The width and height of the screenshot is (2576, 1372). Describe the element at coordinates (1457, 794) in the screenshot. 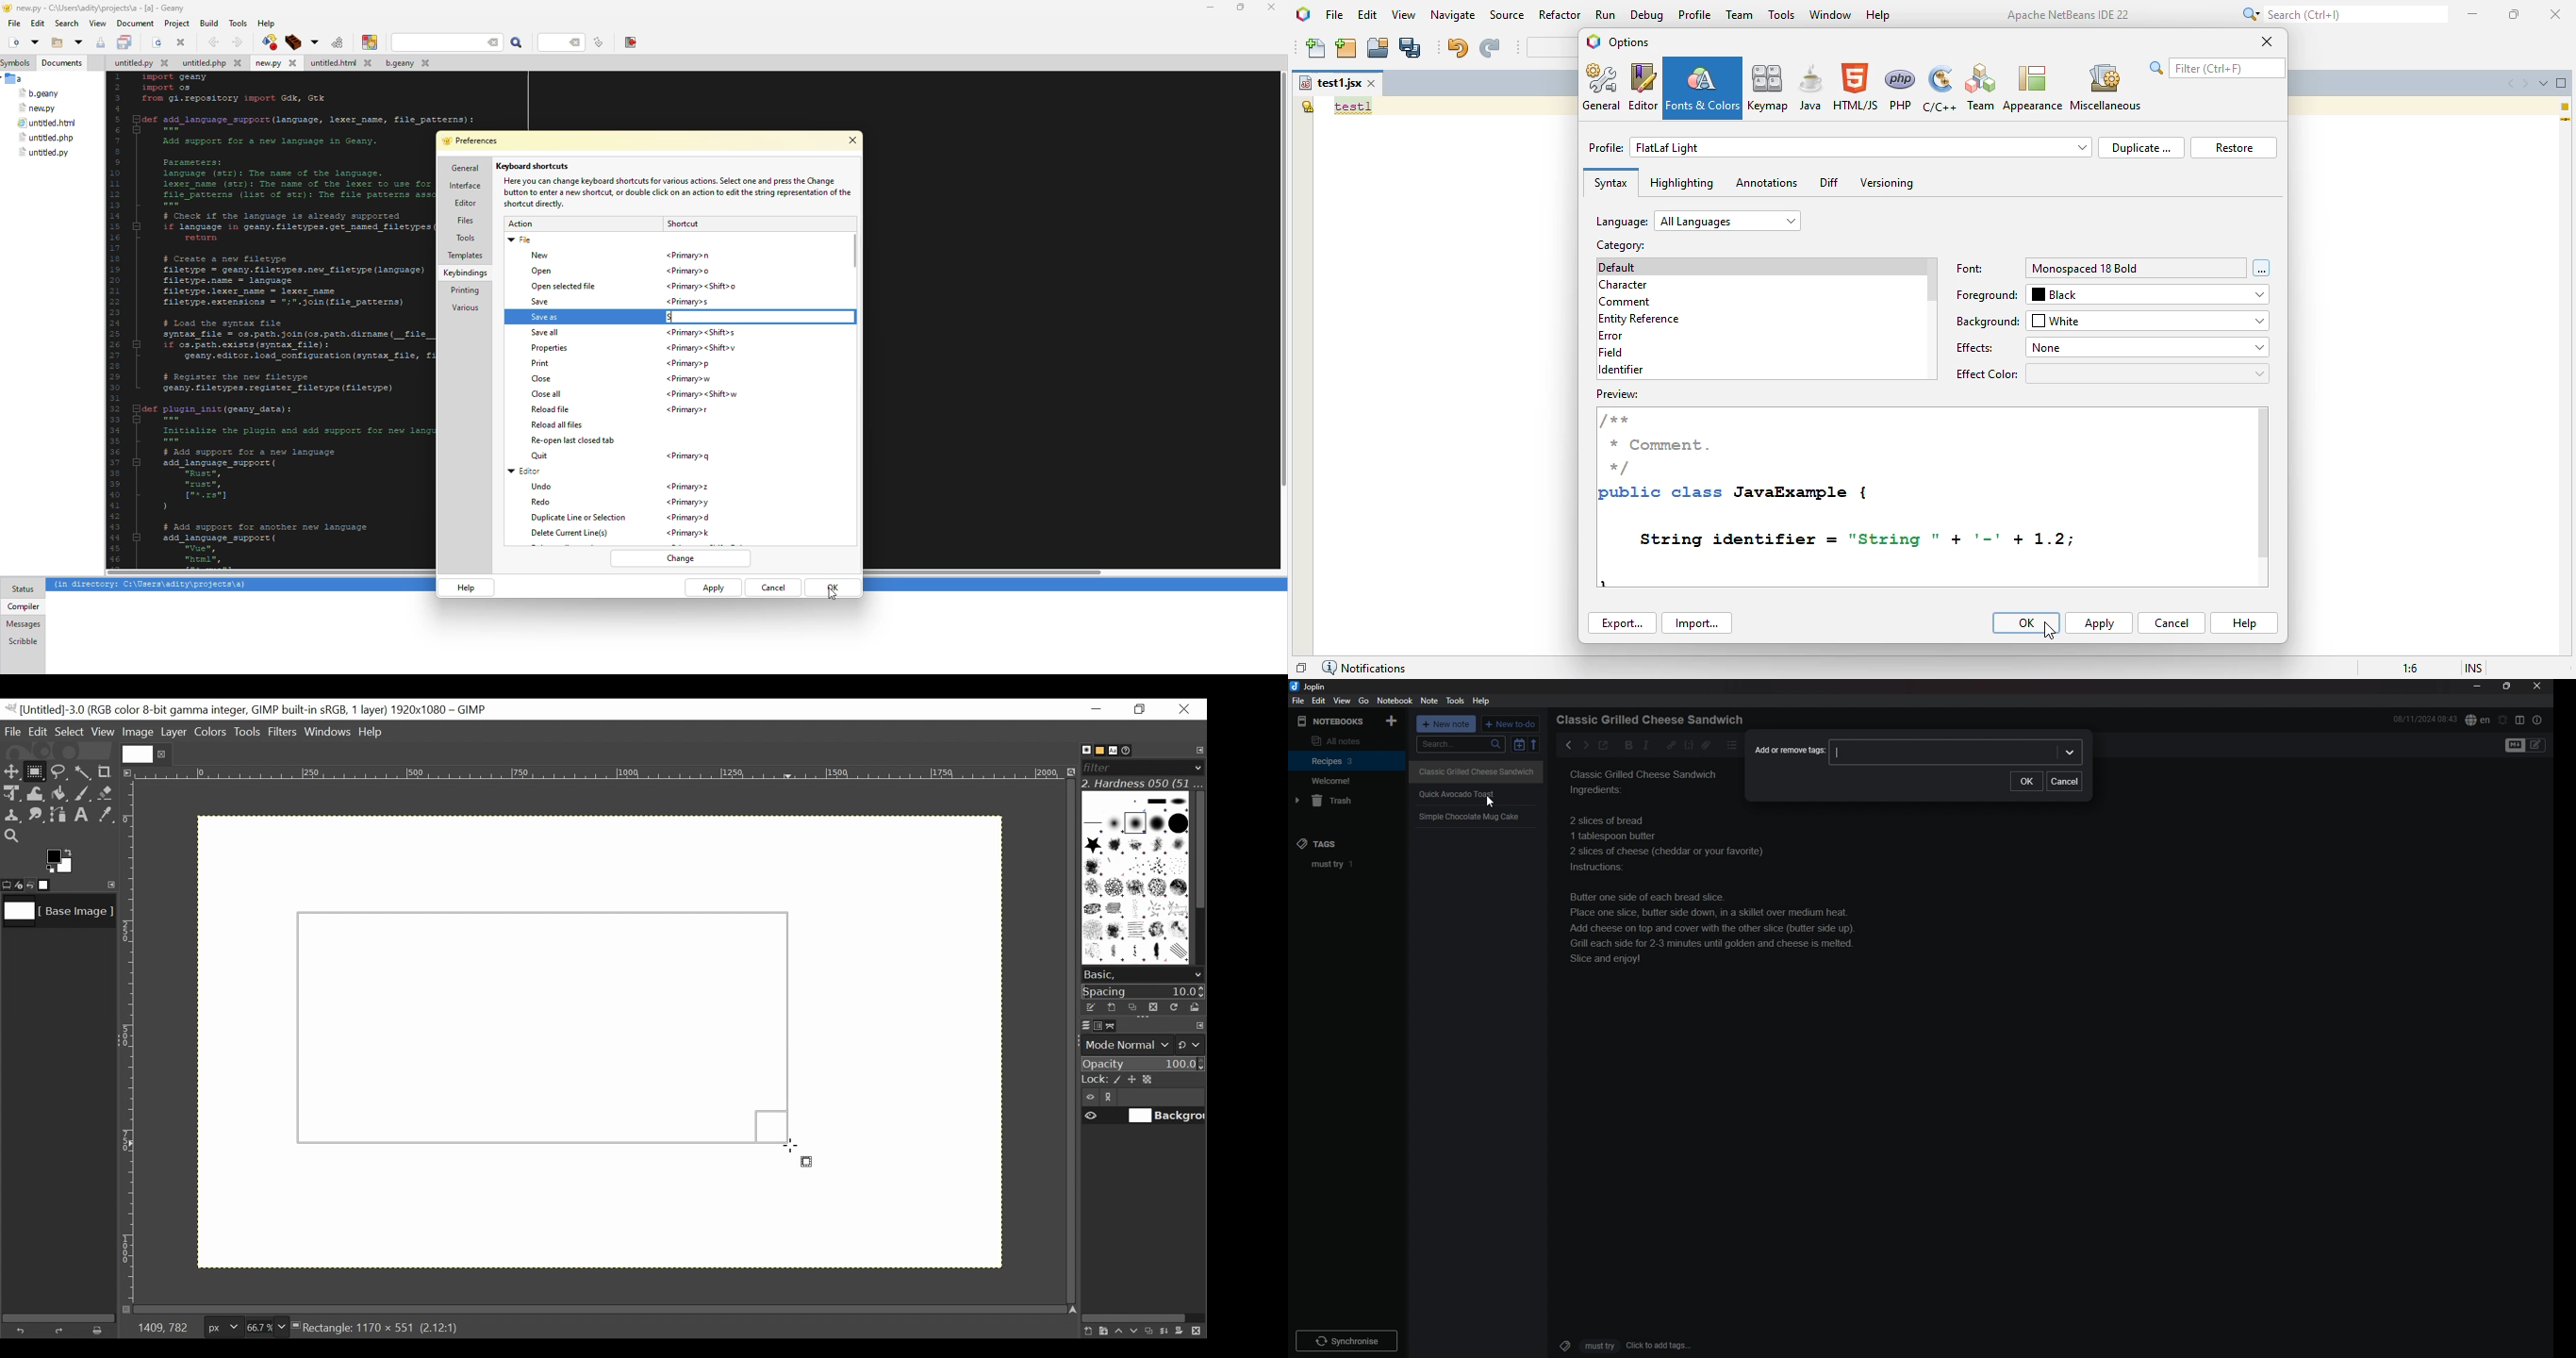

I see `recipe` at that location.